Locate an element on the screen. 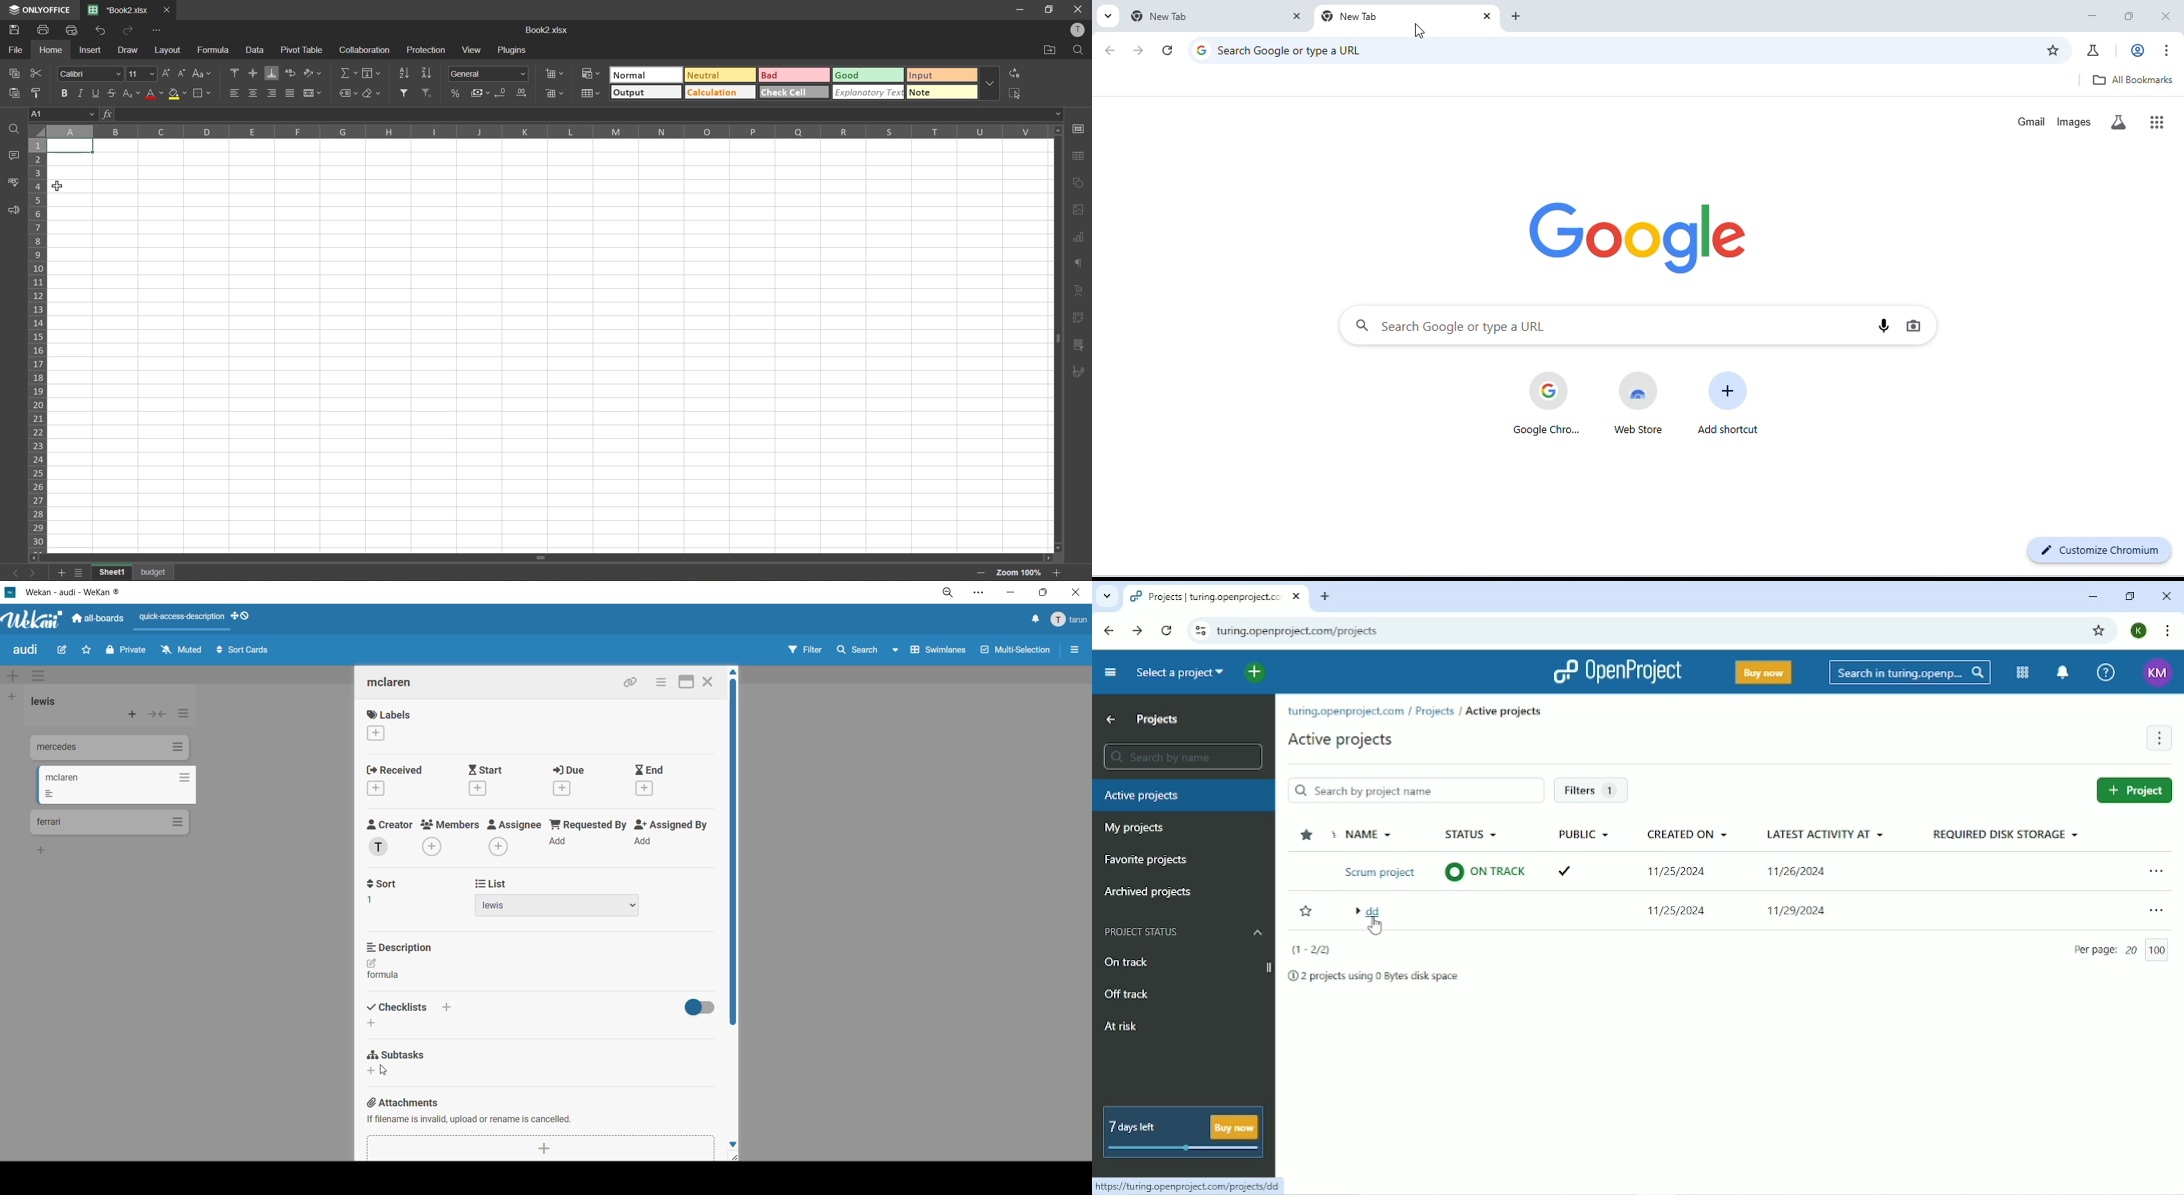  due is located at coordinates (580, 780).